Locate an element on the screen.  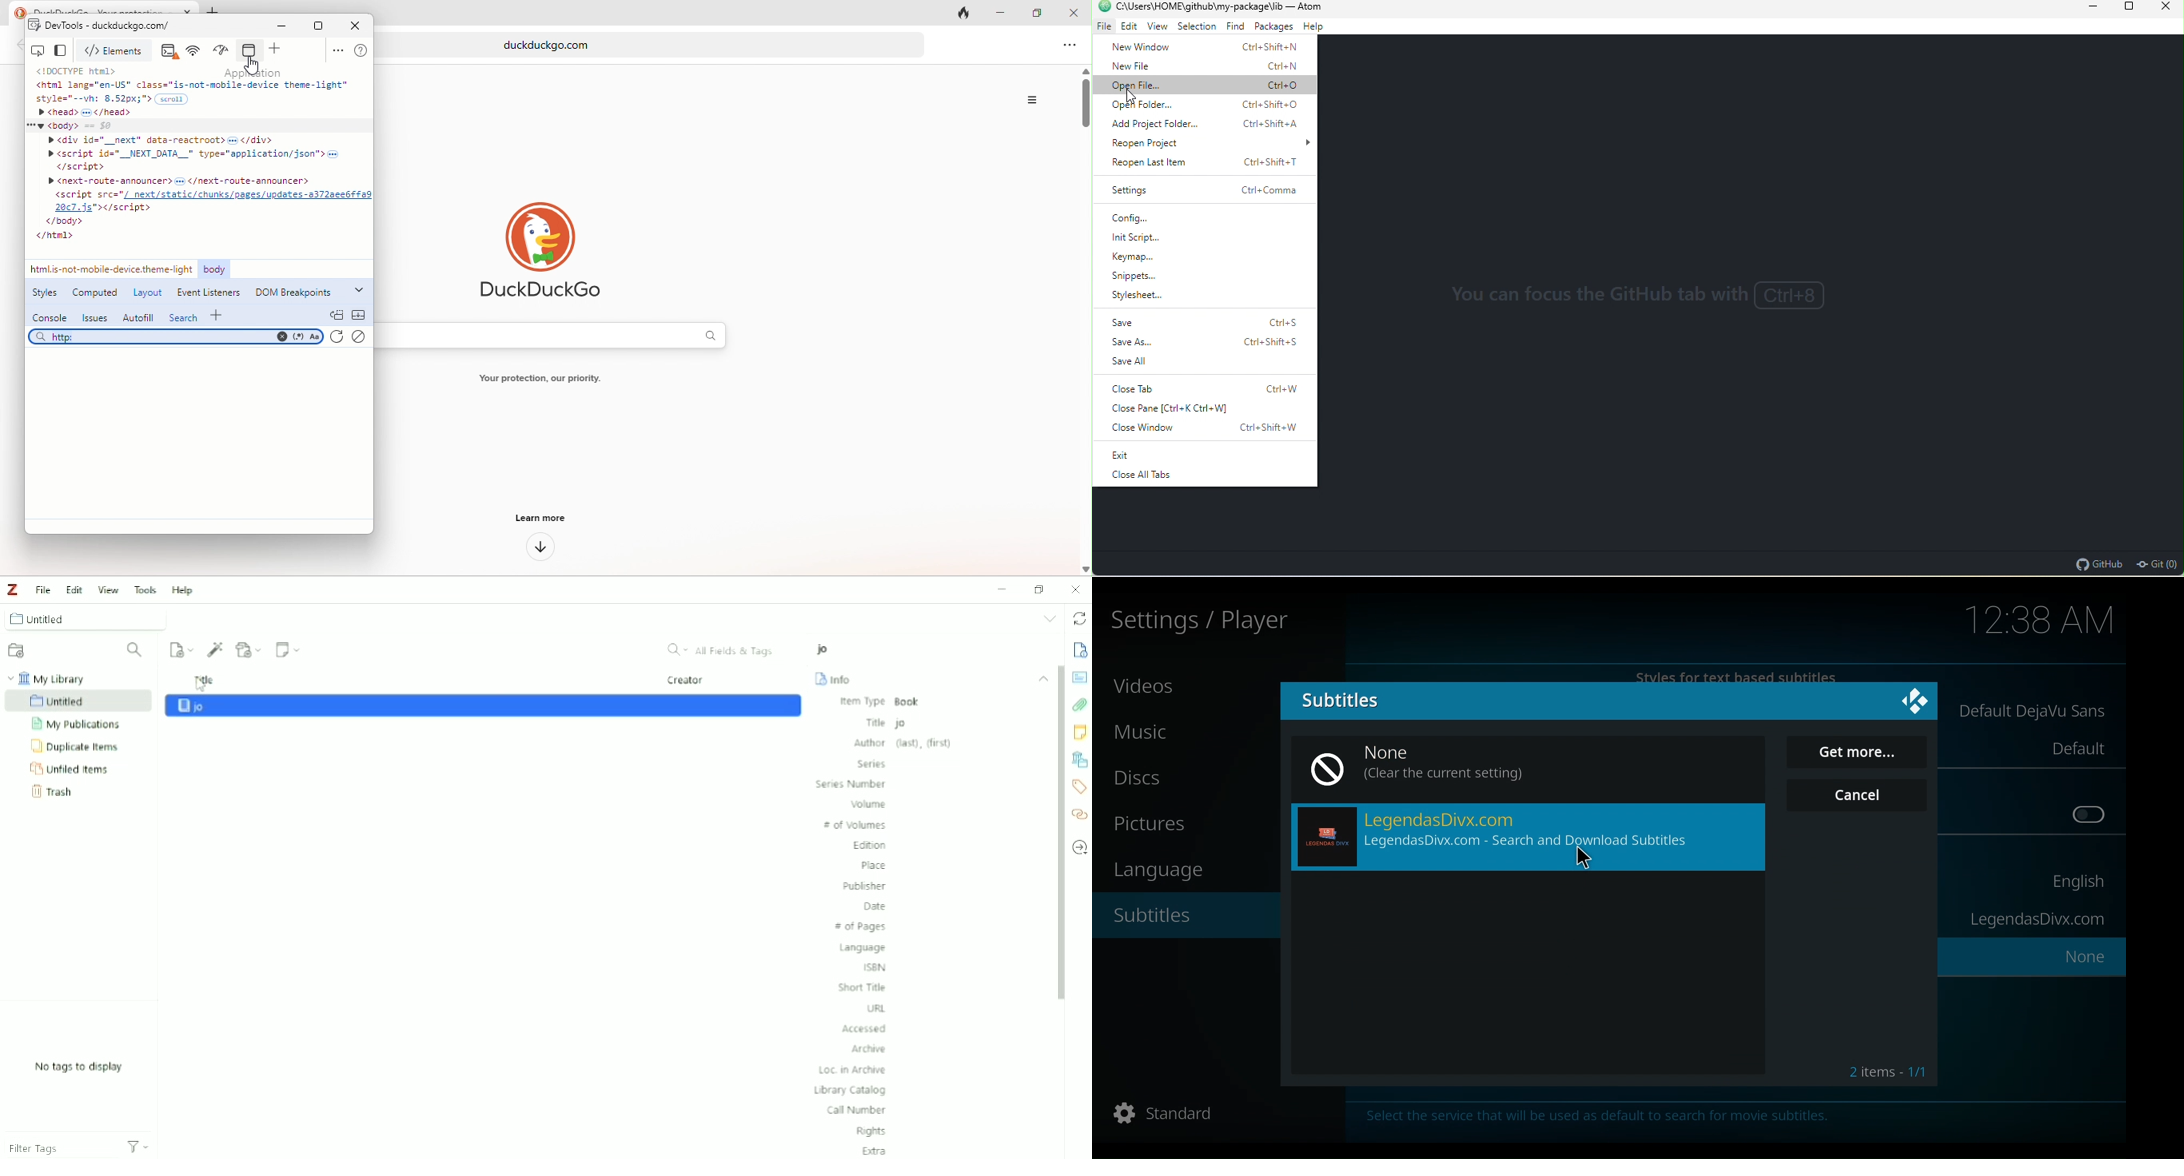
No tags to display is located at coordinates (79, 1067).